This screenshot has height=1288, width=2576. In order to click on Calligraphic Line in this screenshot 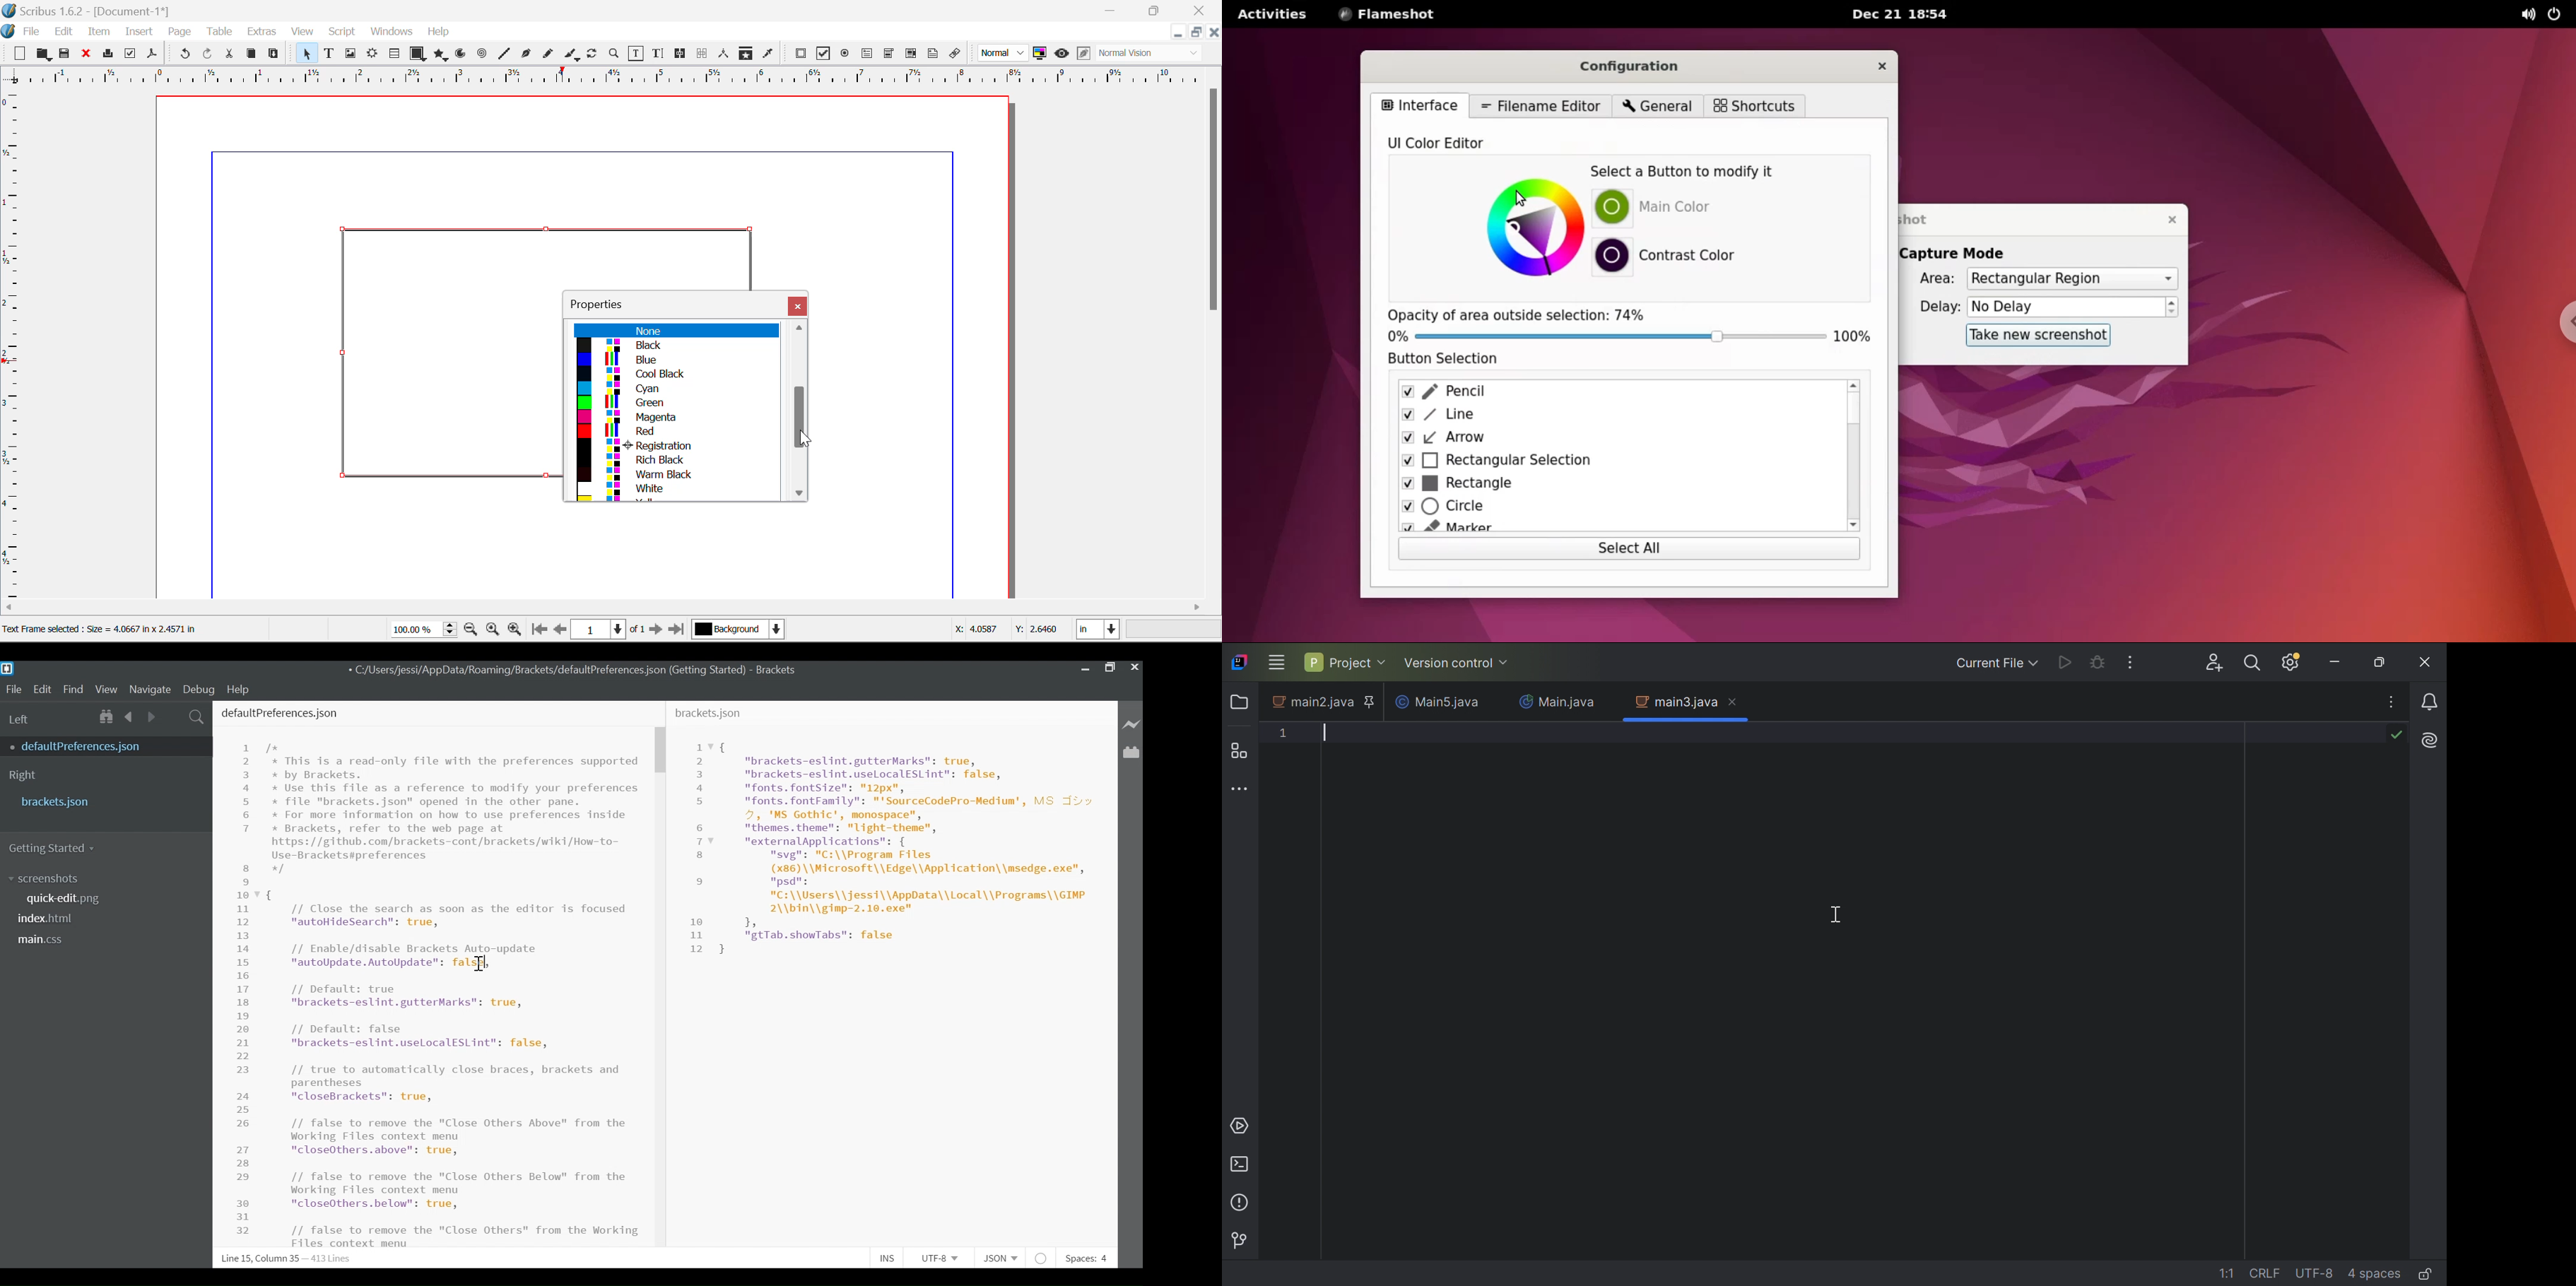, I will do `click(569, 54)`.